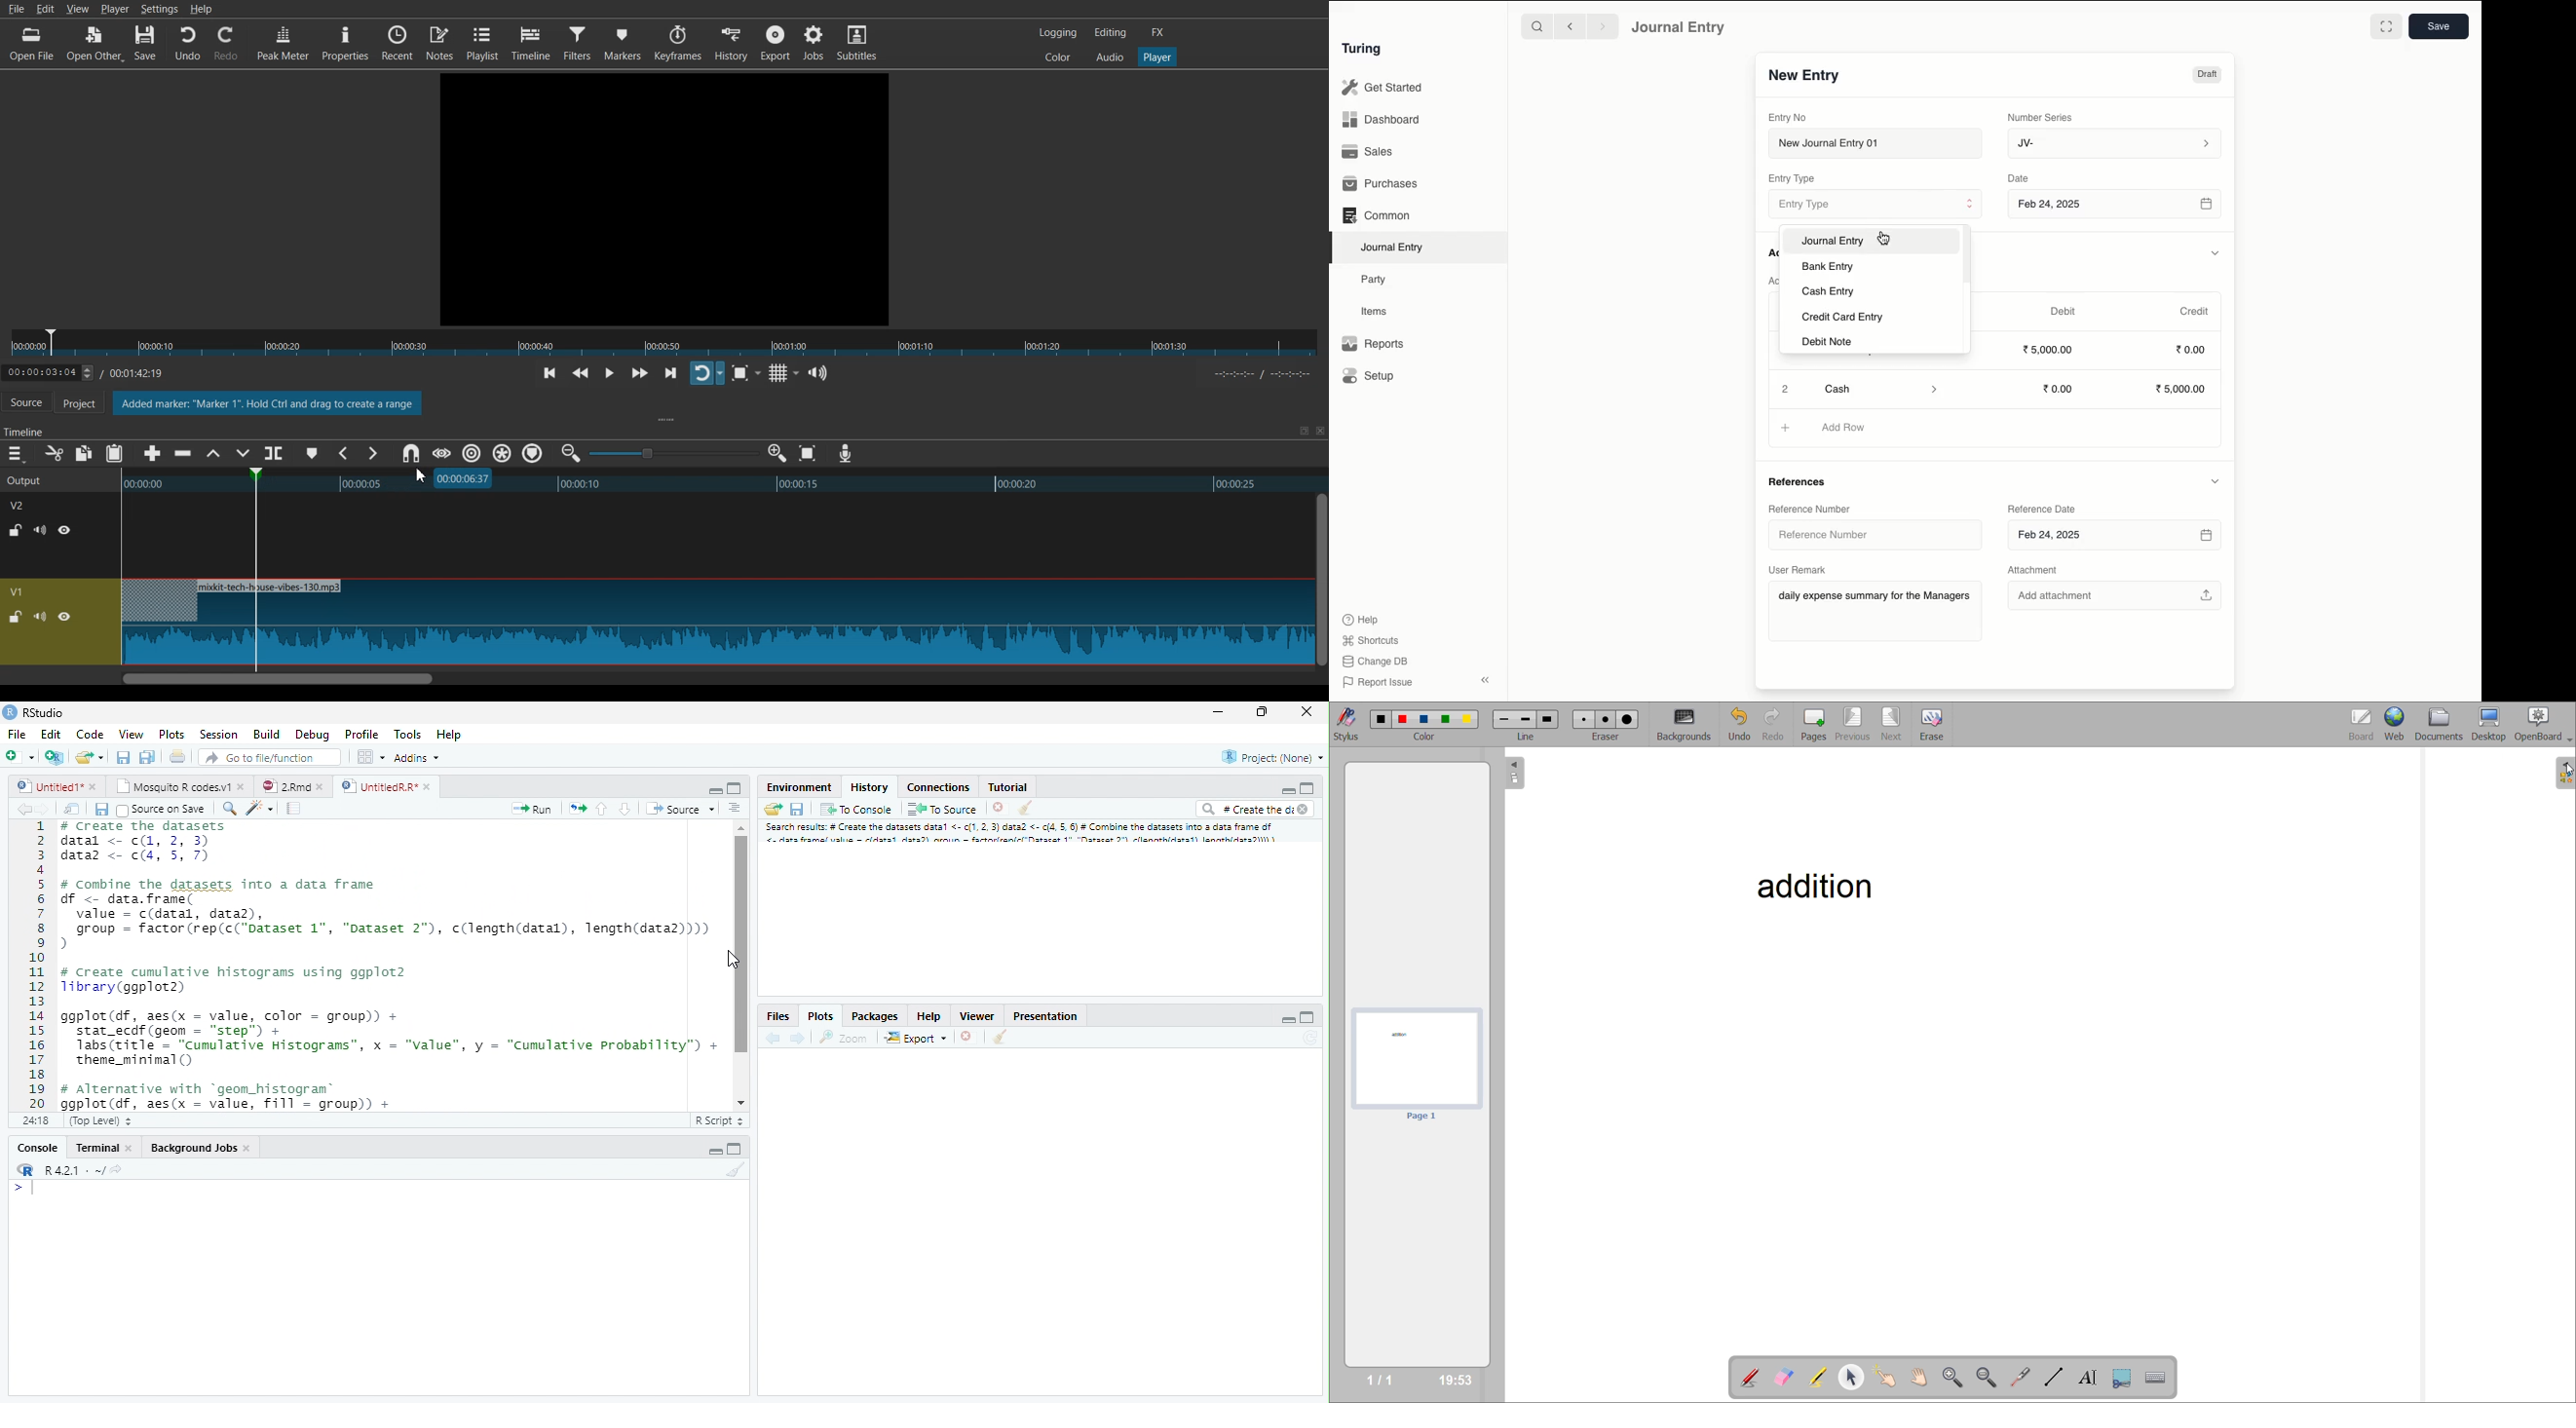 The image size is (2576, 1428). What do you see at coordinates (2115, 537) in the screenshot?
I see `Feb 24, 2025` at bounding box center [2115, 537].